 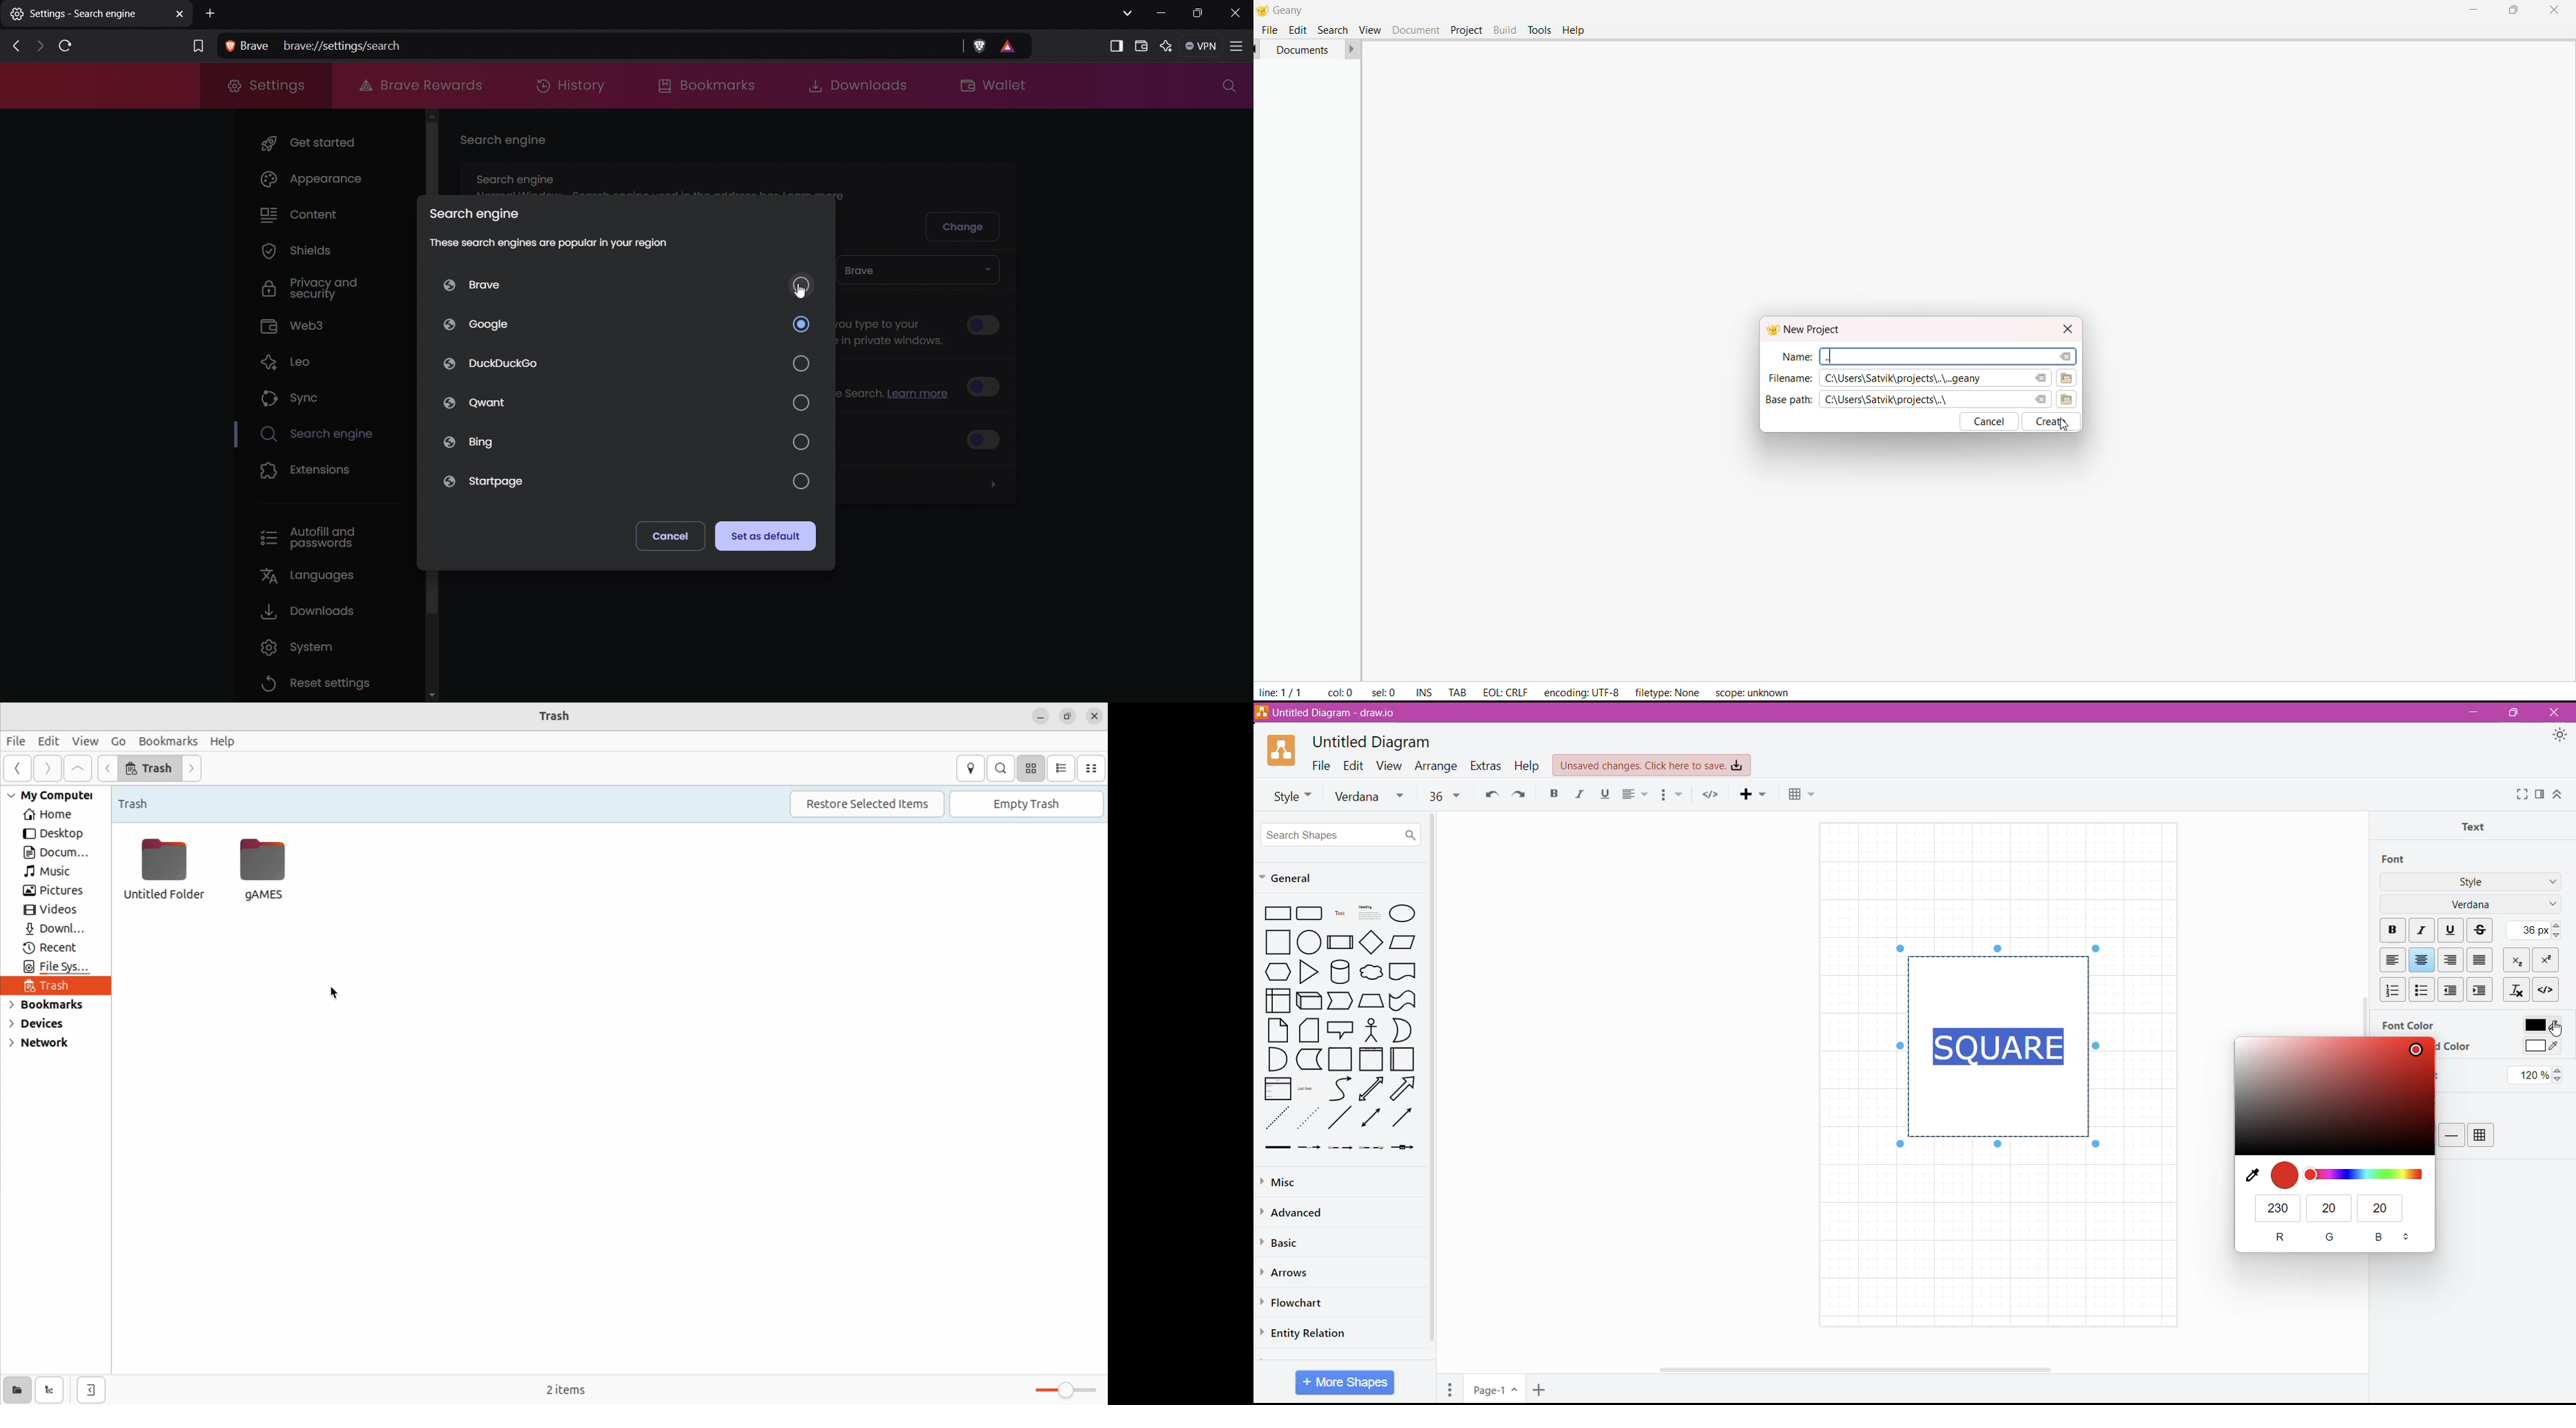 I want to click on Get Started, so click(x=331, y=142).